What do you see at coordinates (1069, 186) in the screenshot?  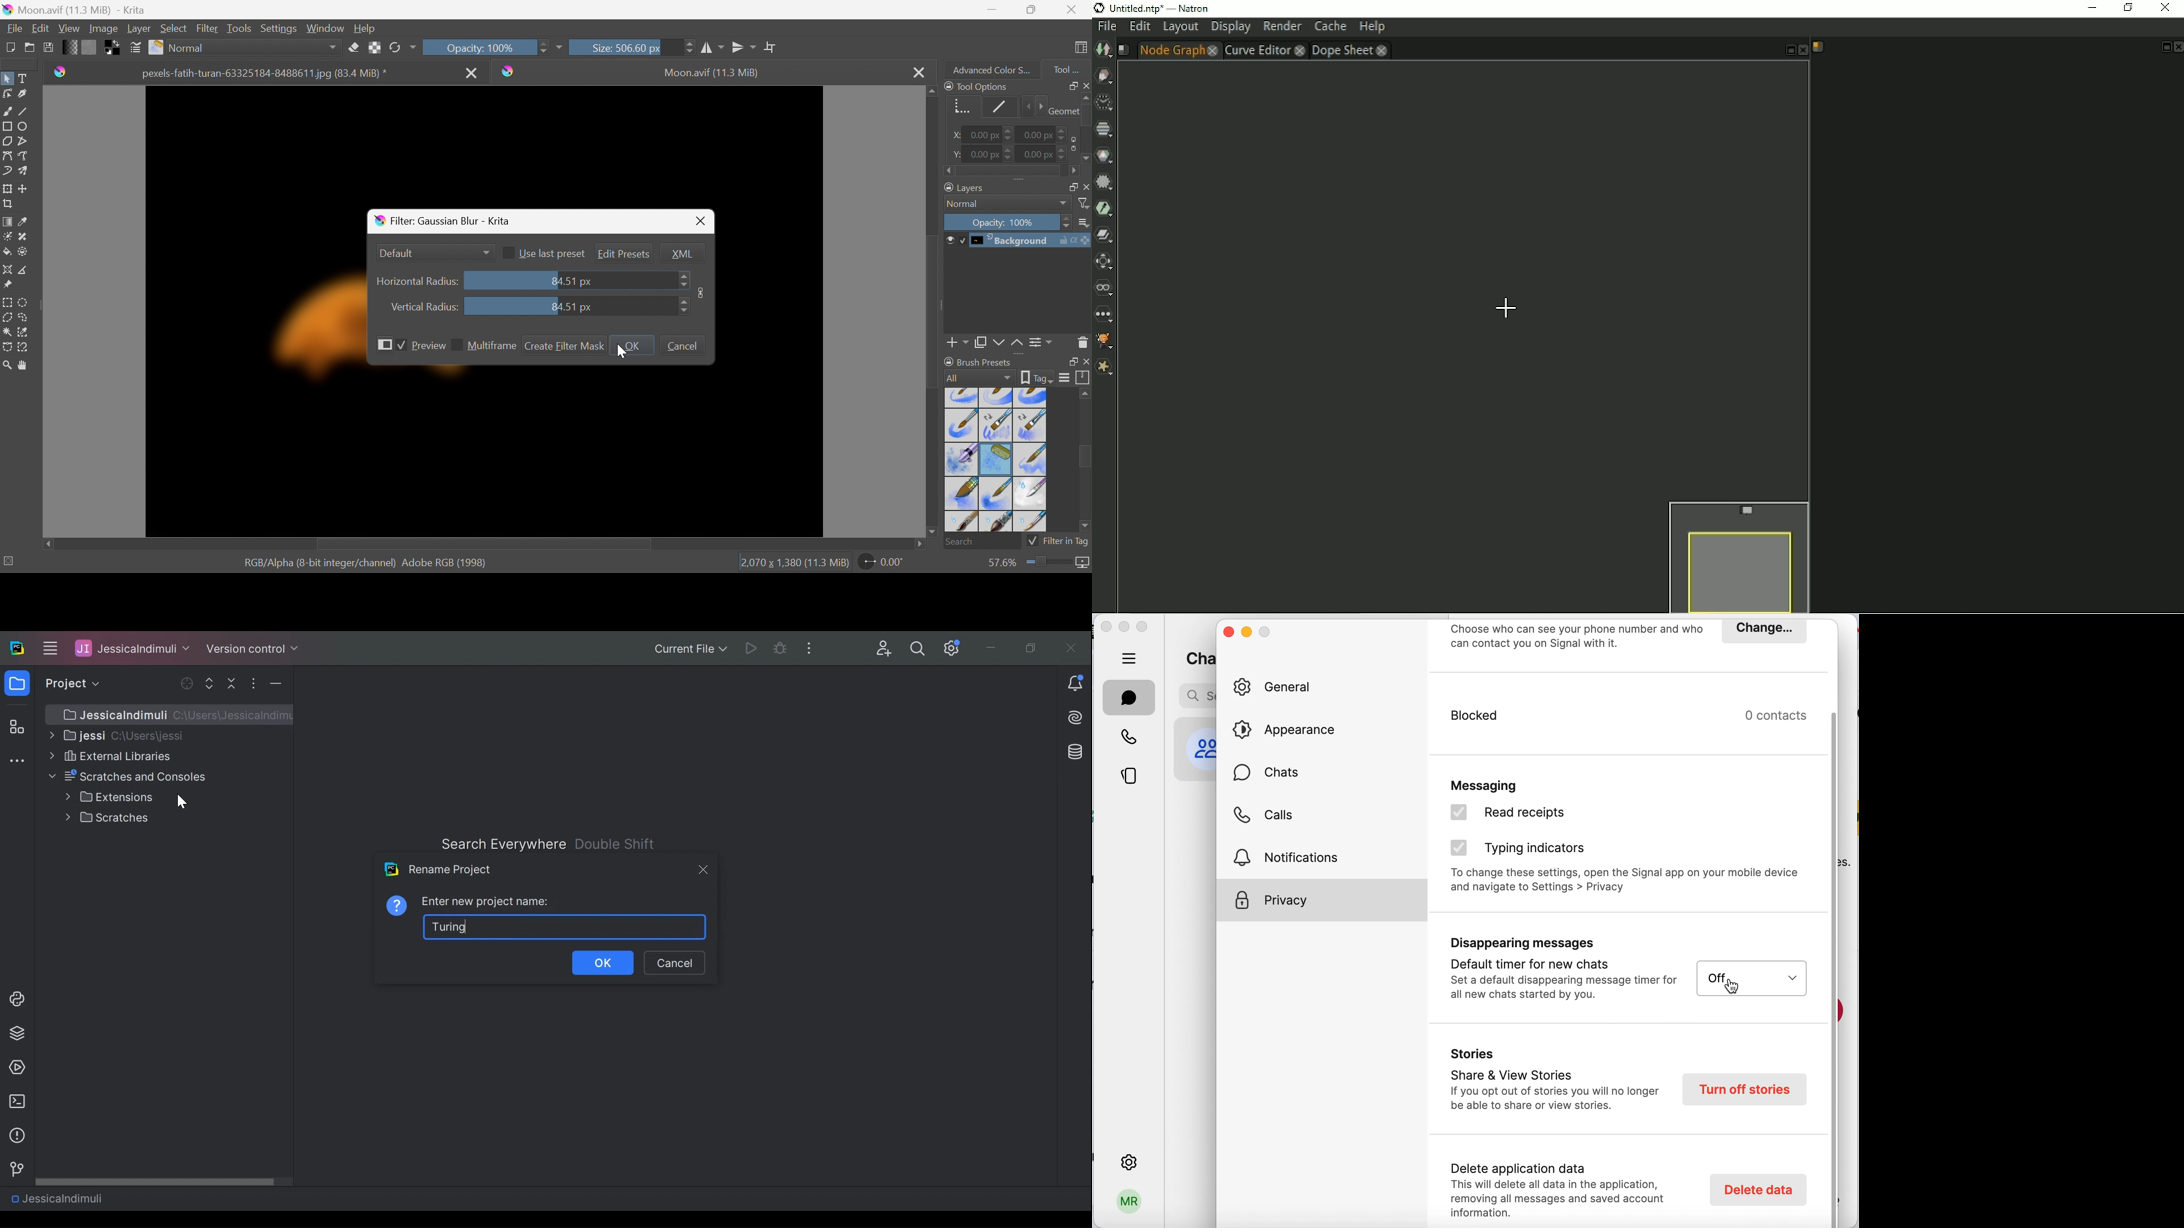 I see `Restore down` at bounding box center [1069, 186].